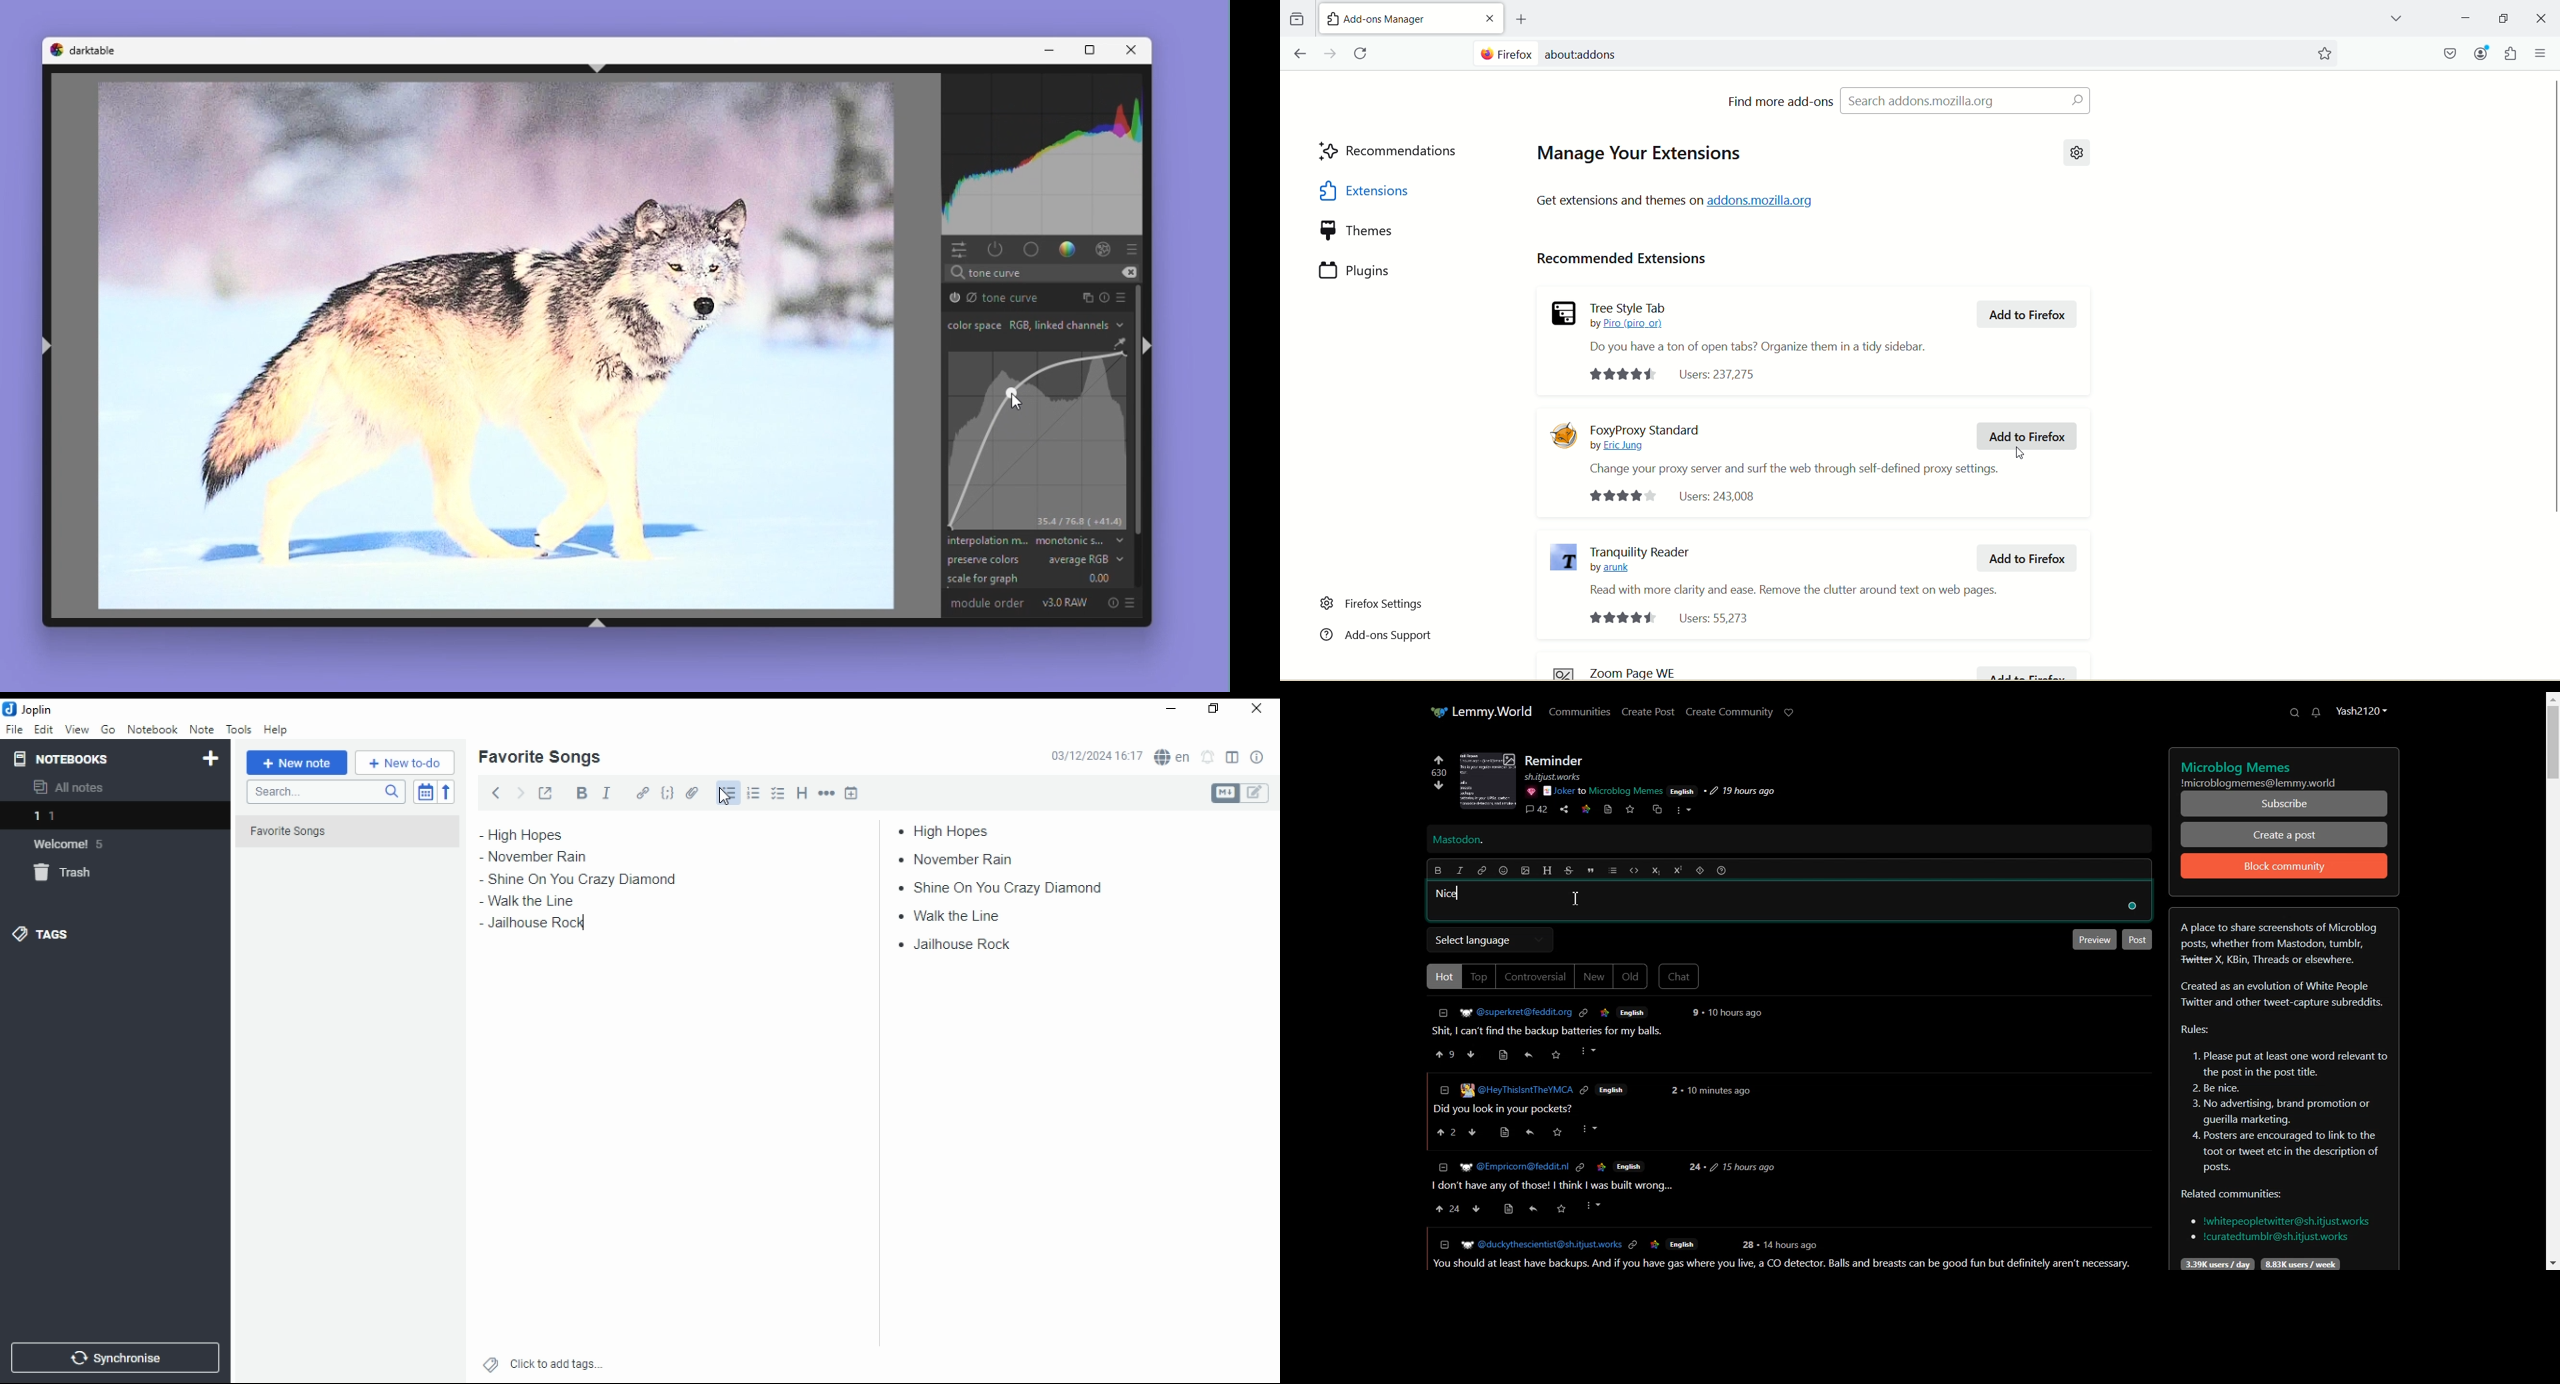 This screenshot has height=1400, width=2576. Describe the element at coordinates (546, 792) in the screenshot. I see `toggle external editing` at that location.